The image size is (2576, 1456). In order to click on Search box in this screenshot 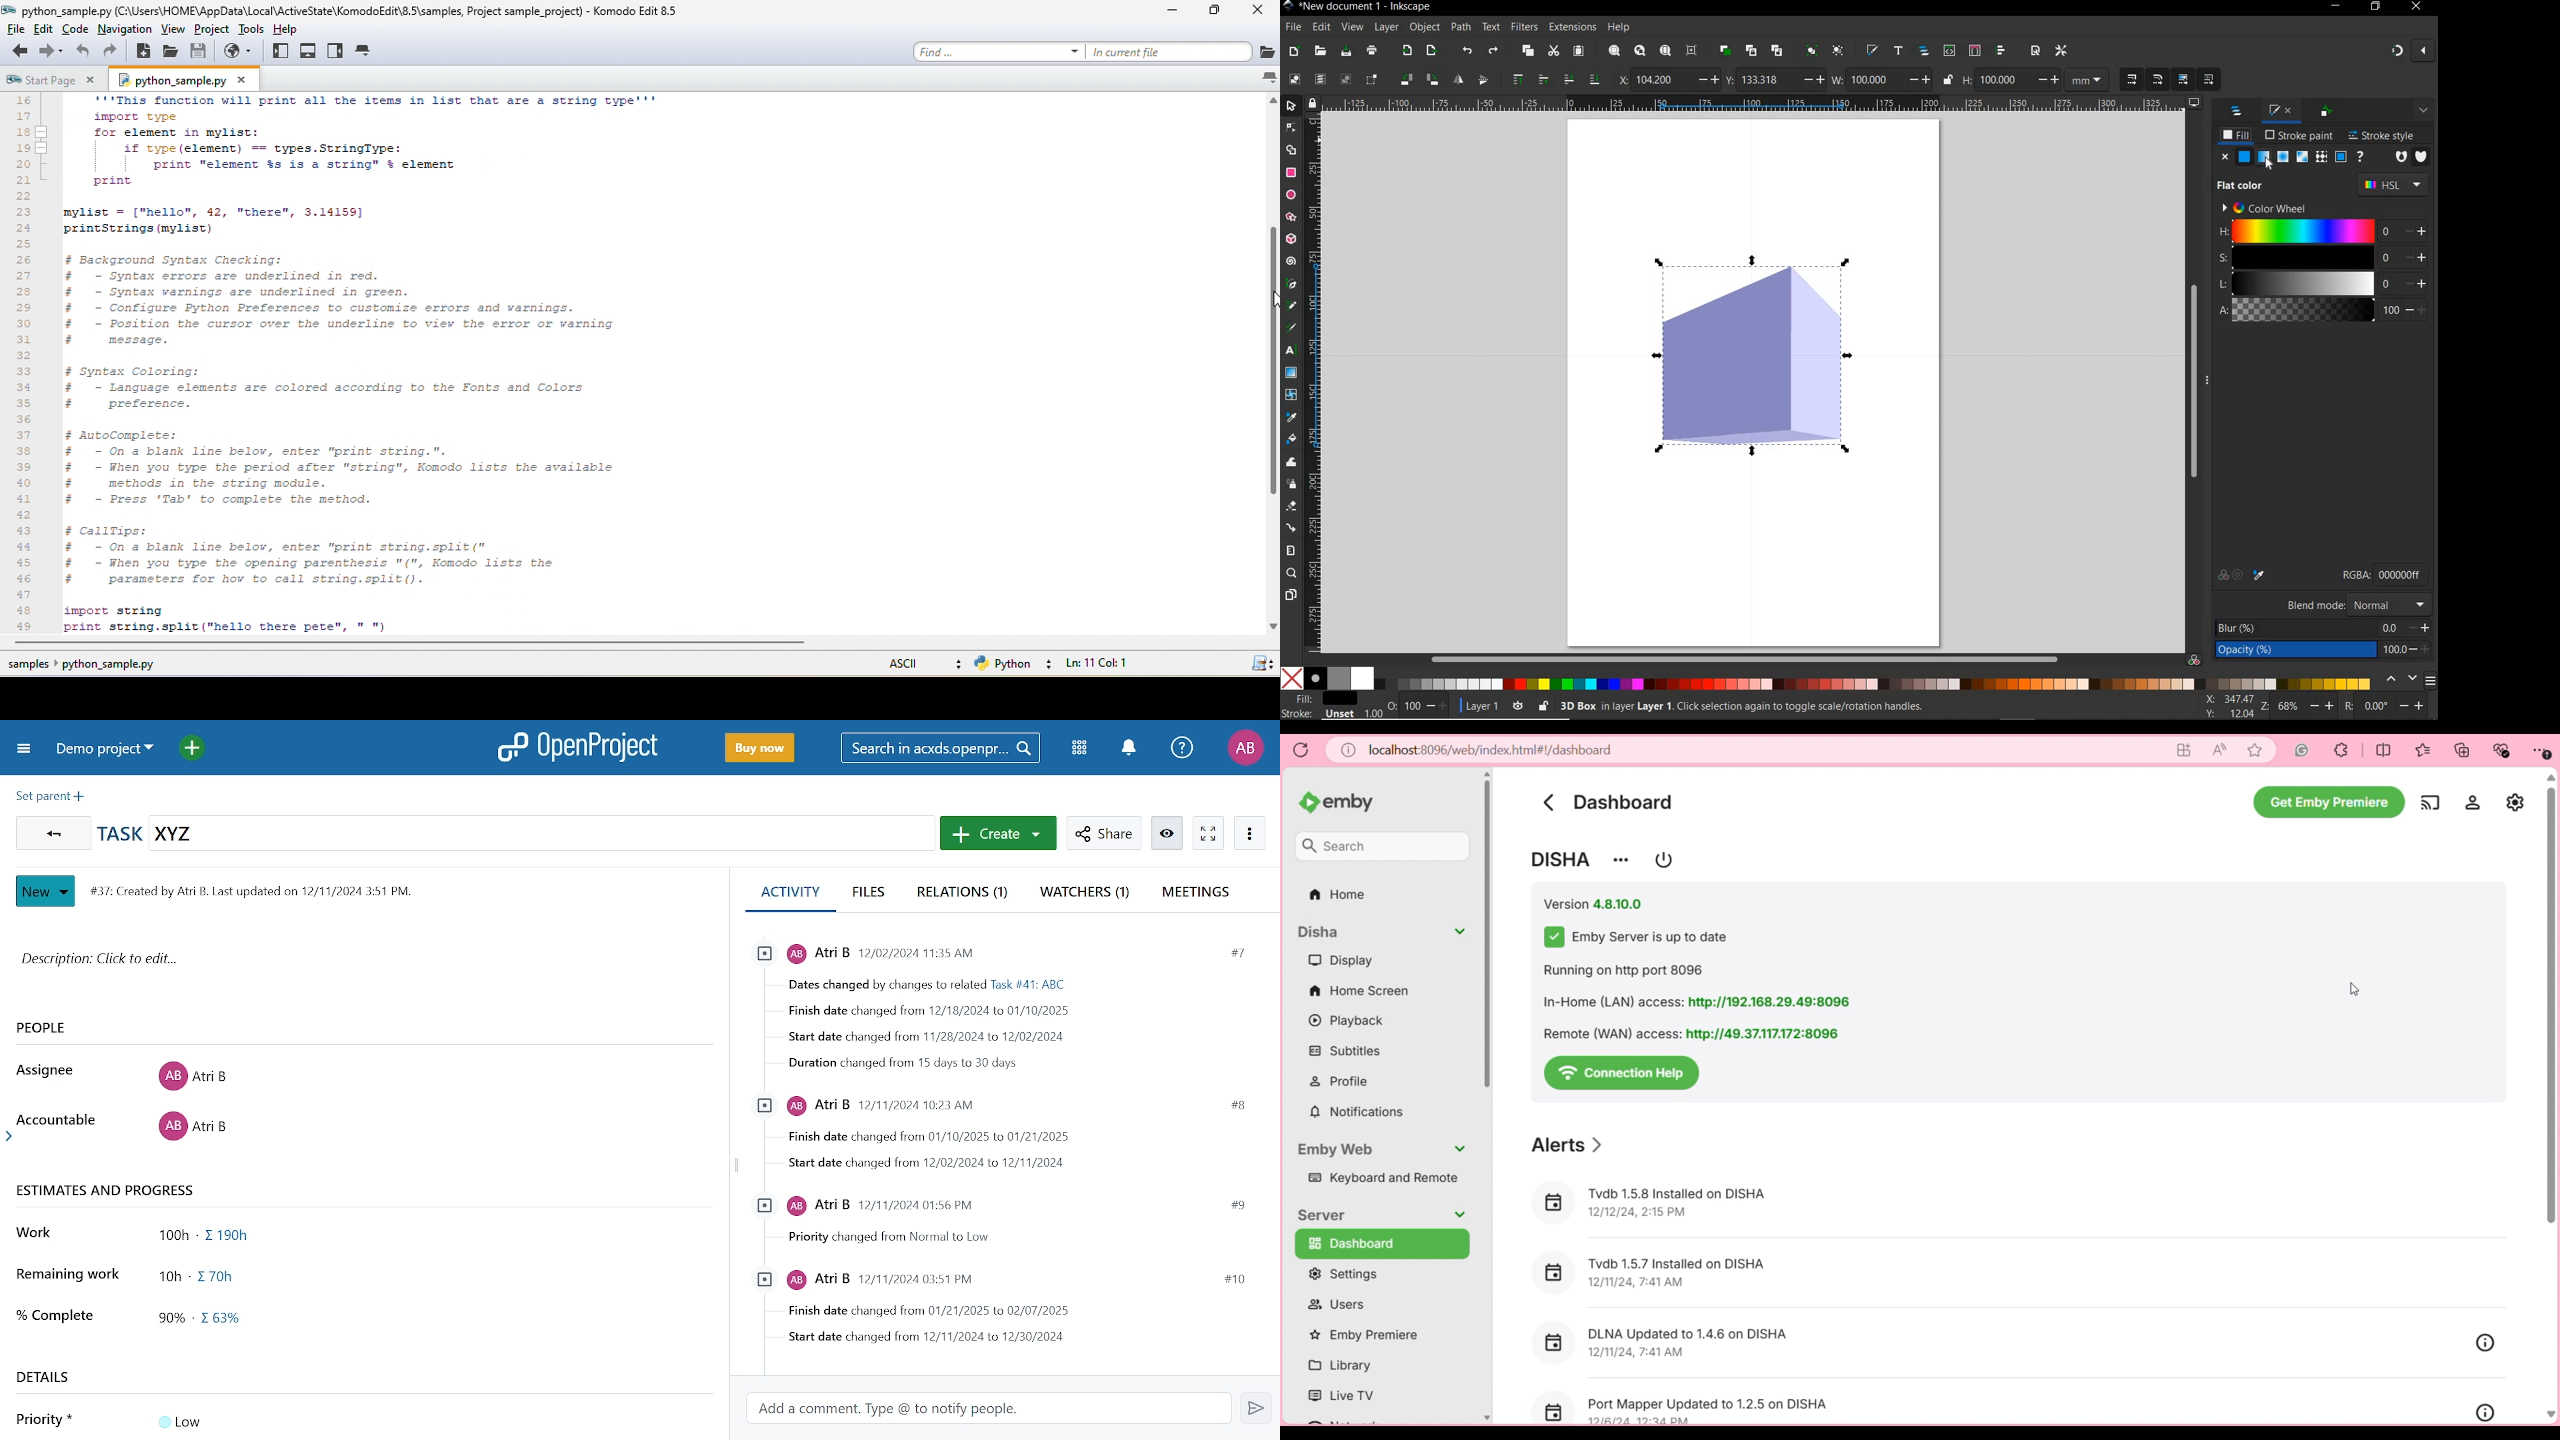, I will do `click(1383, 846)`.